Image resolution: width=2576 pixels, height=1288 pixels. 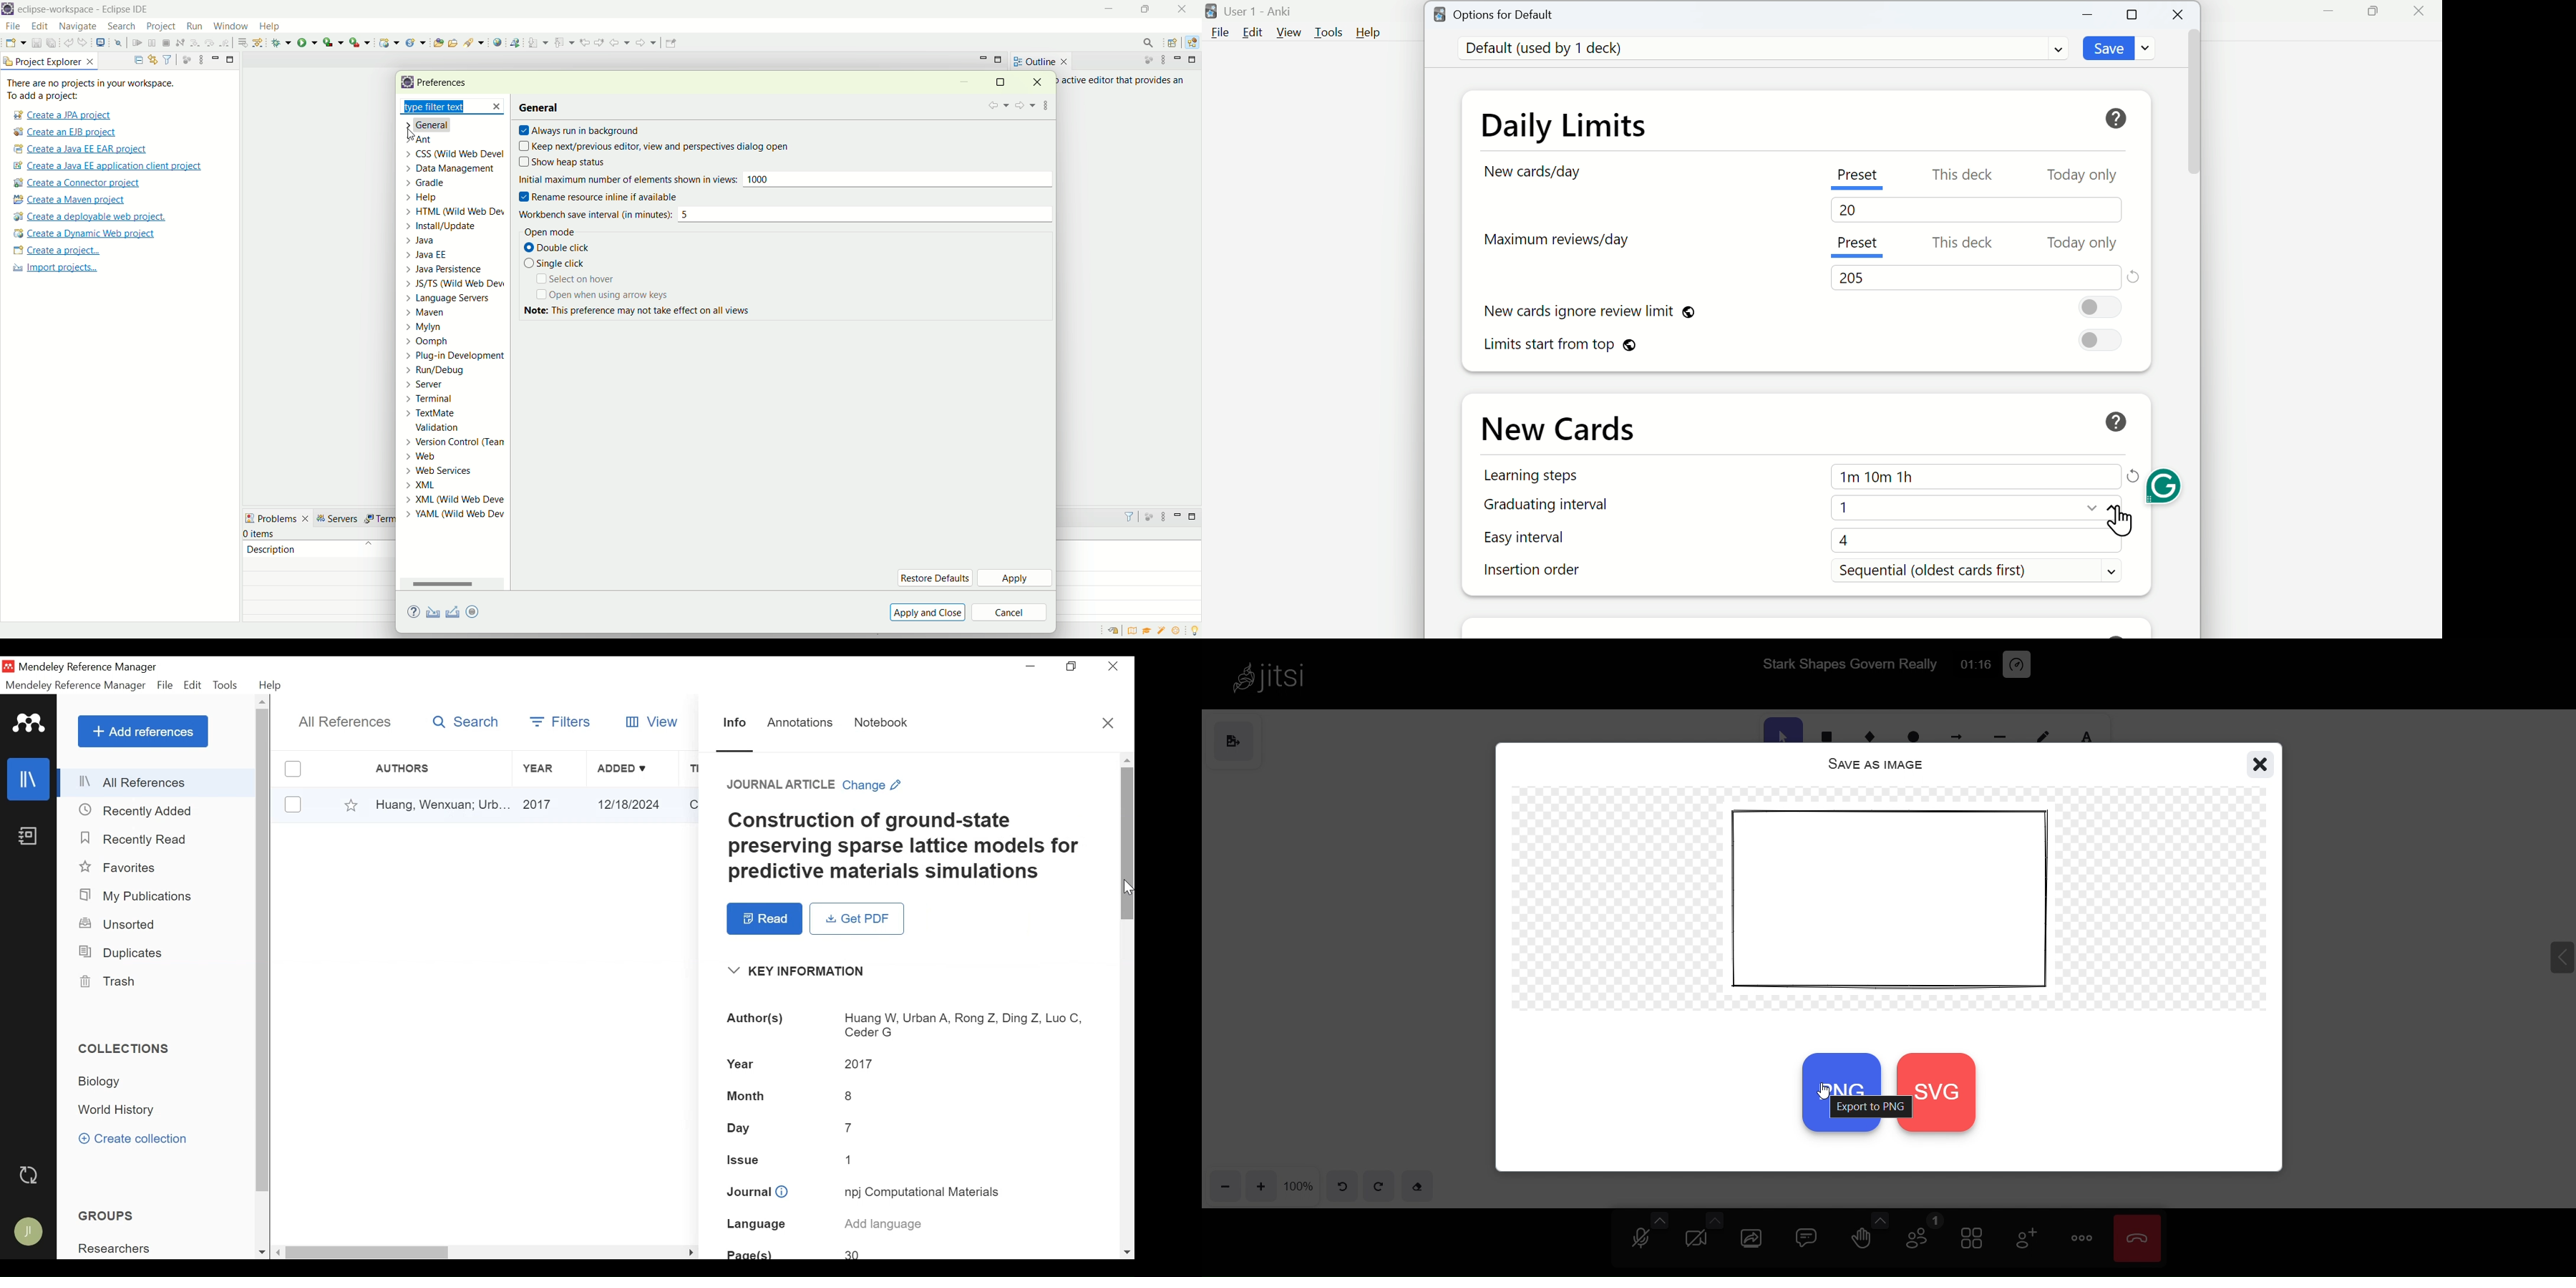 I want to click on Save, so click(x=2109, y=49).